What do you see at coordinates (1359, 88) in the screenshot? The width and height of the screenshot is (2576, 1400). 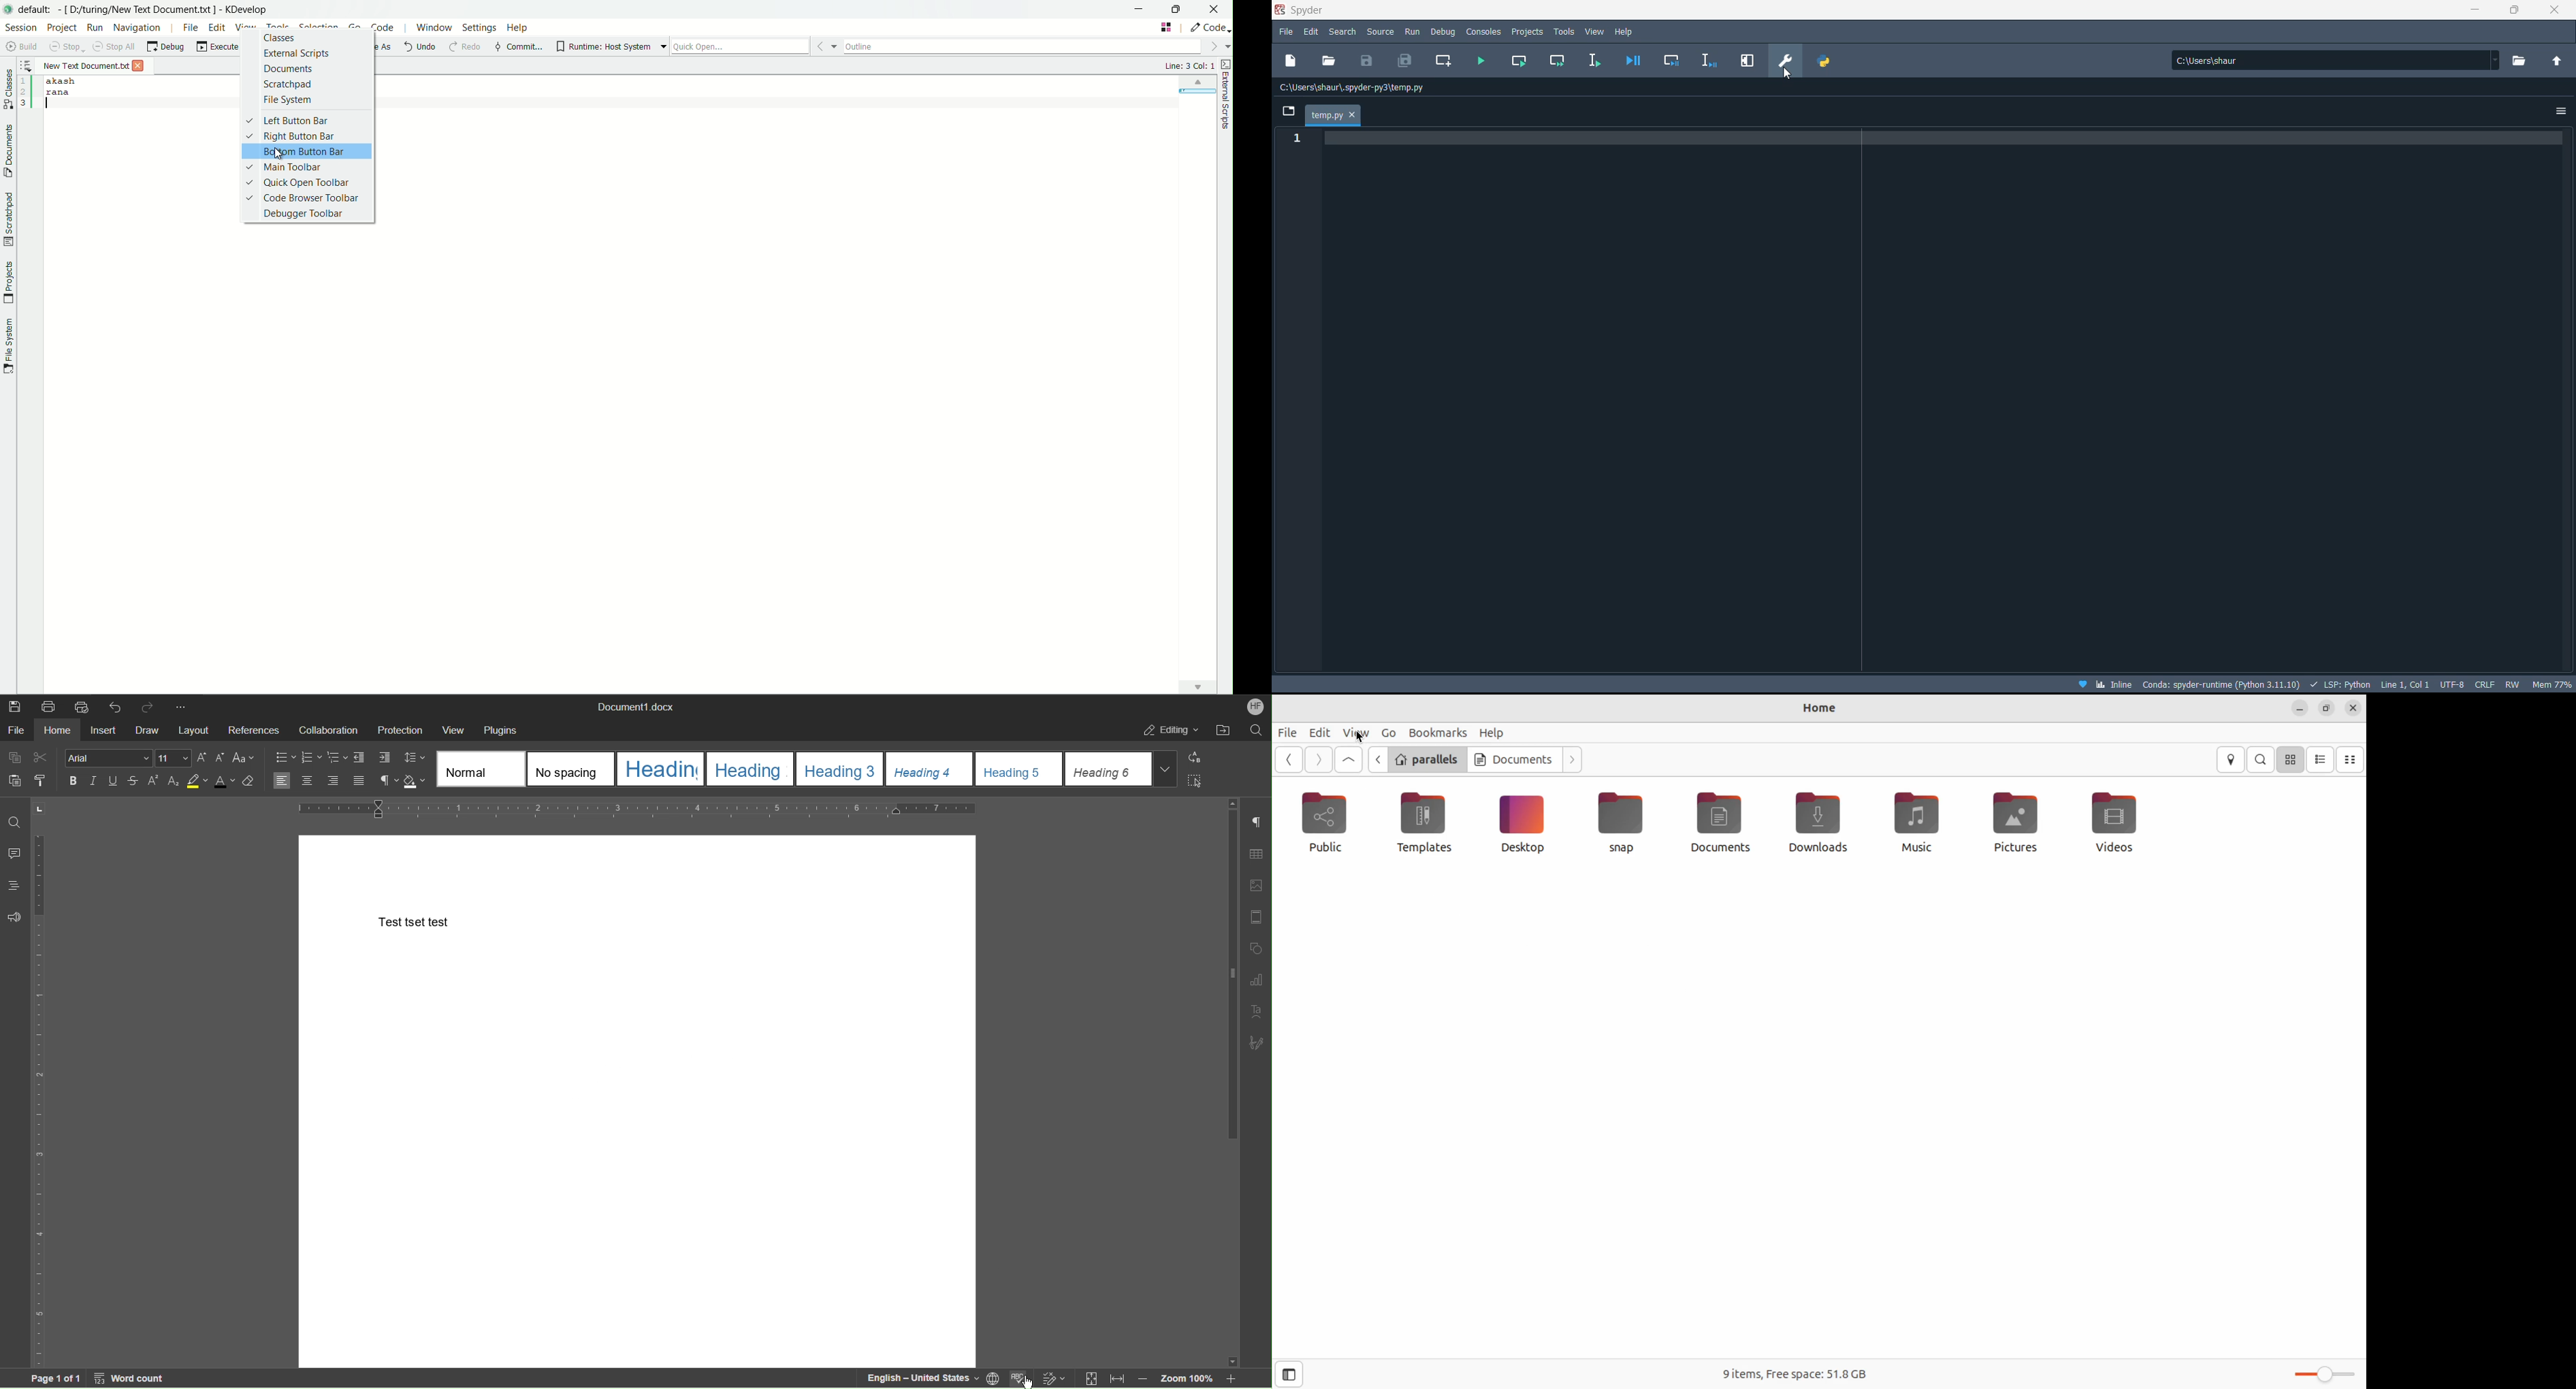 I see `path` at bounding box center [1359, 88].